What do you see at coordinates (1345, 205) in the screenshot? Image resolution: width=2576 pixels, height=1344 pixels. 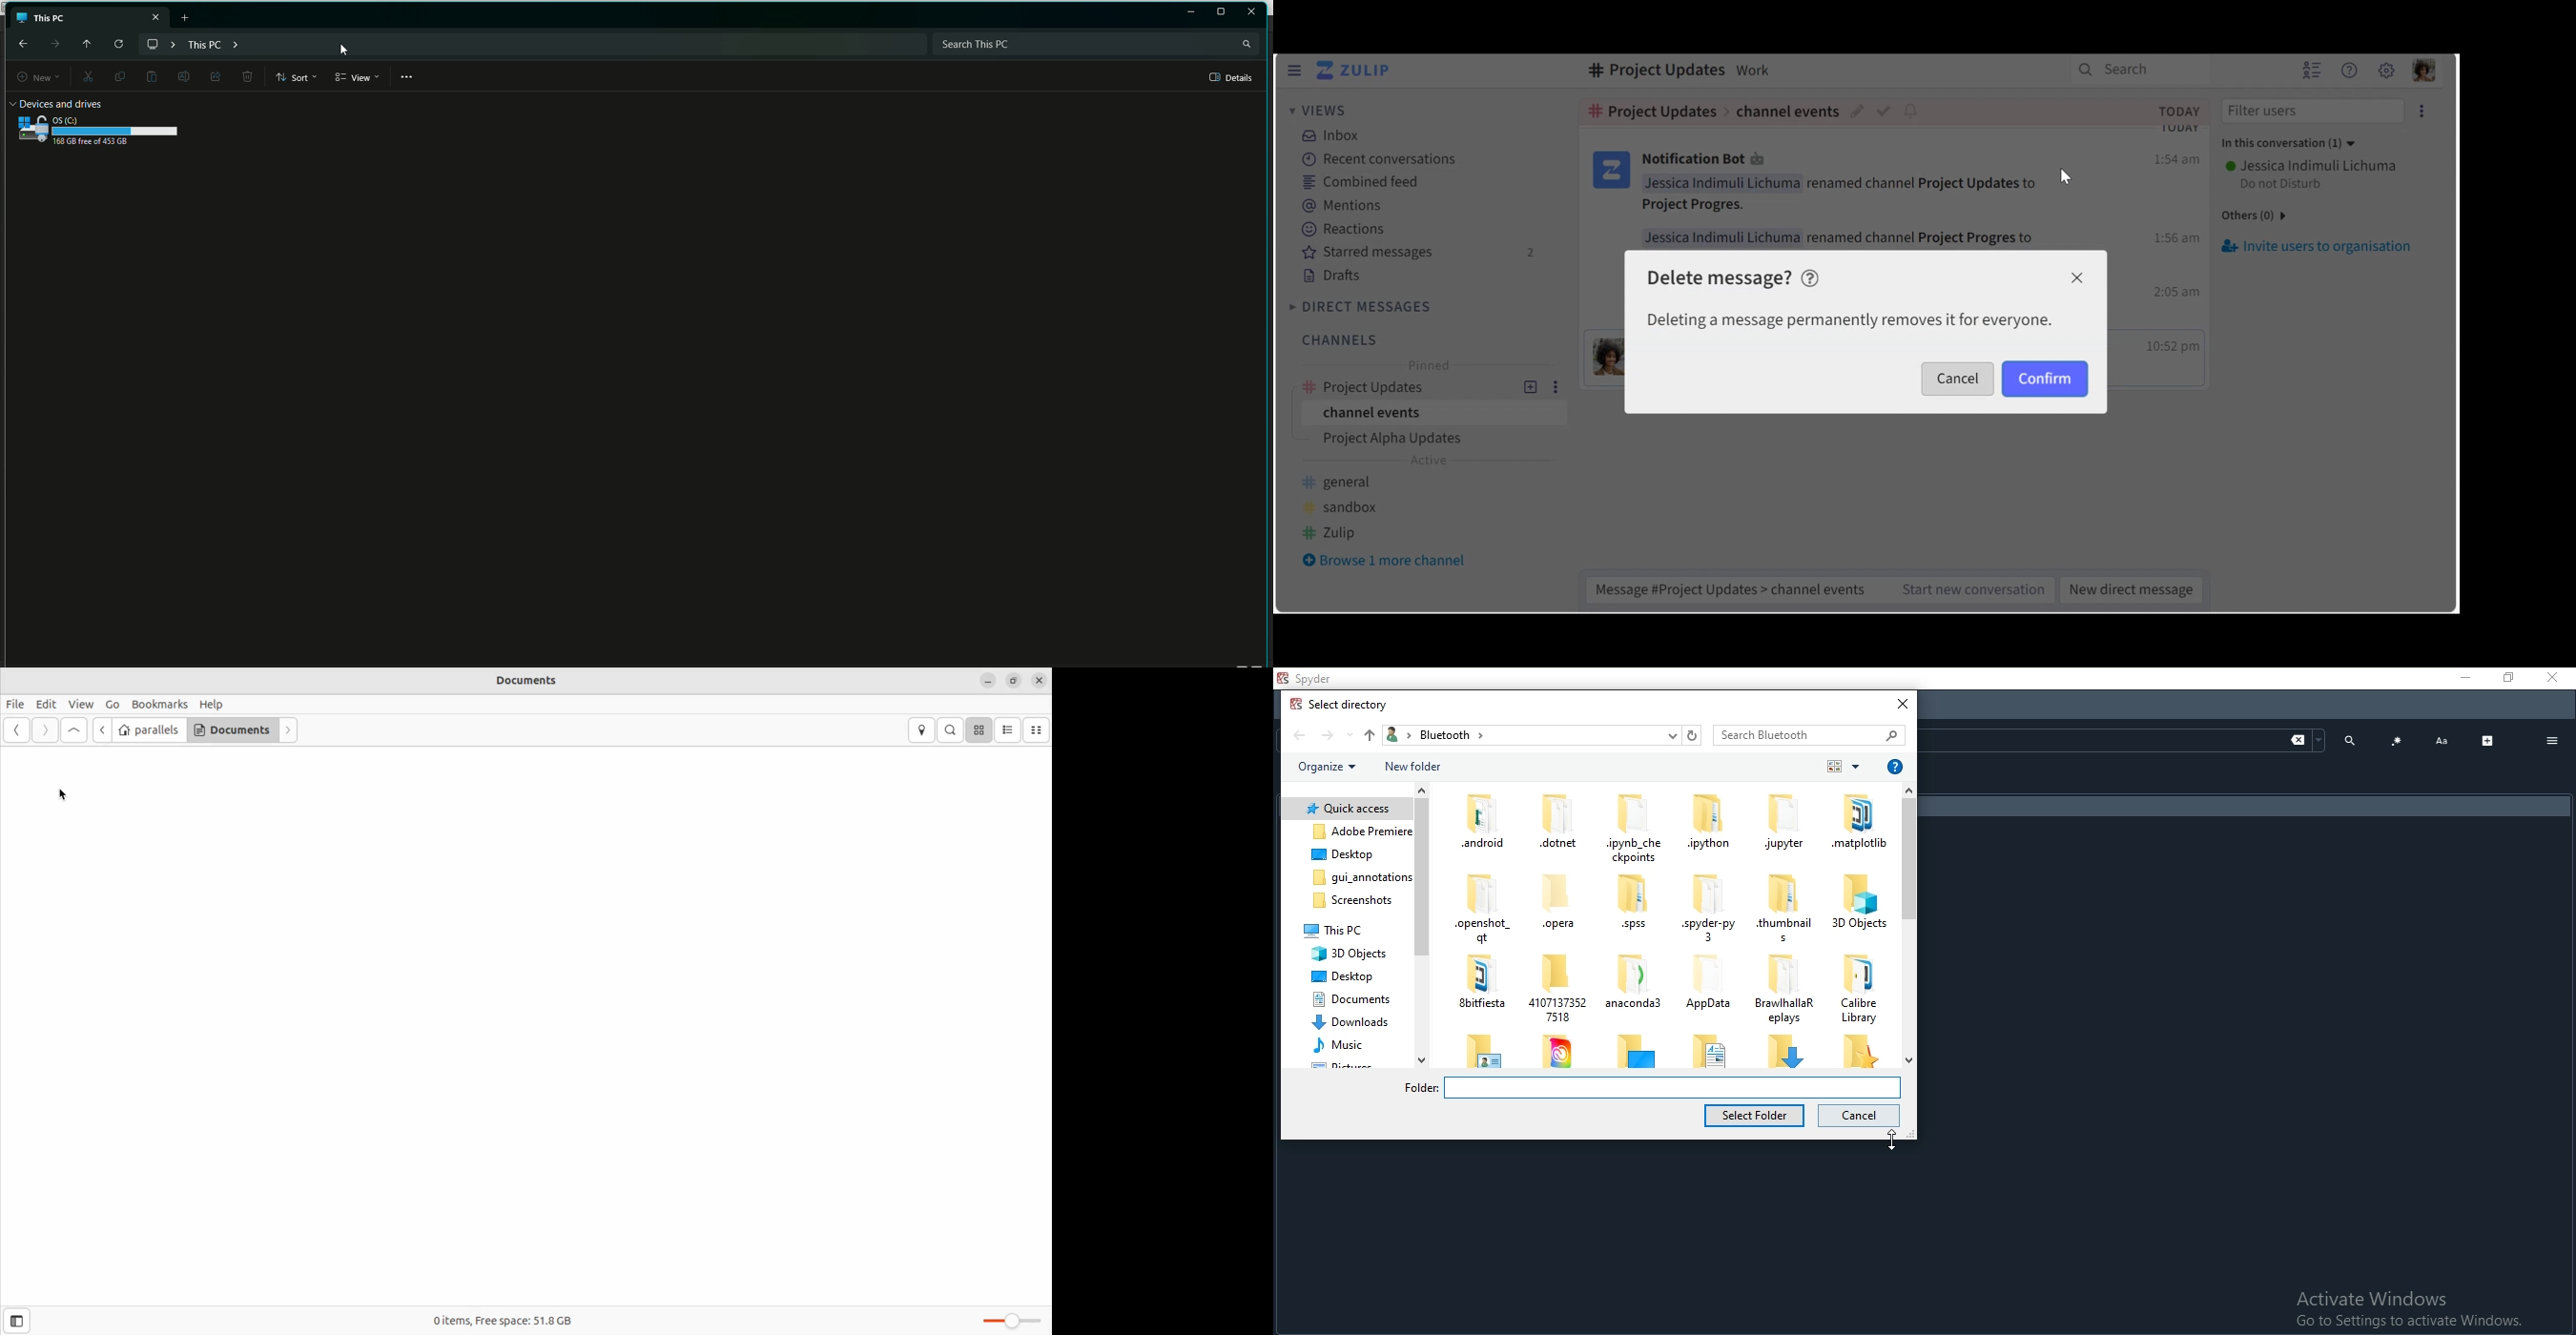 I see `Mentions` at bounding box center [1345, 205].